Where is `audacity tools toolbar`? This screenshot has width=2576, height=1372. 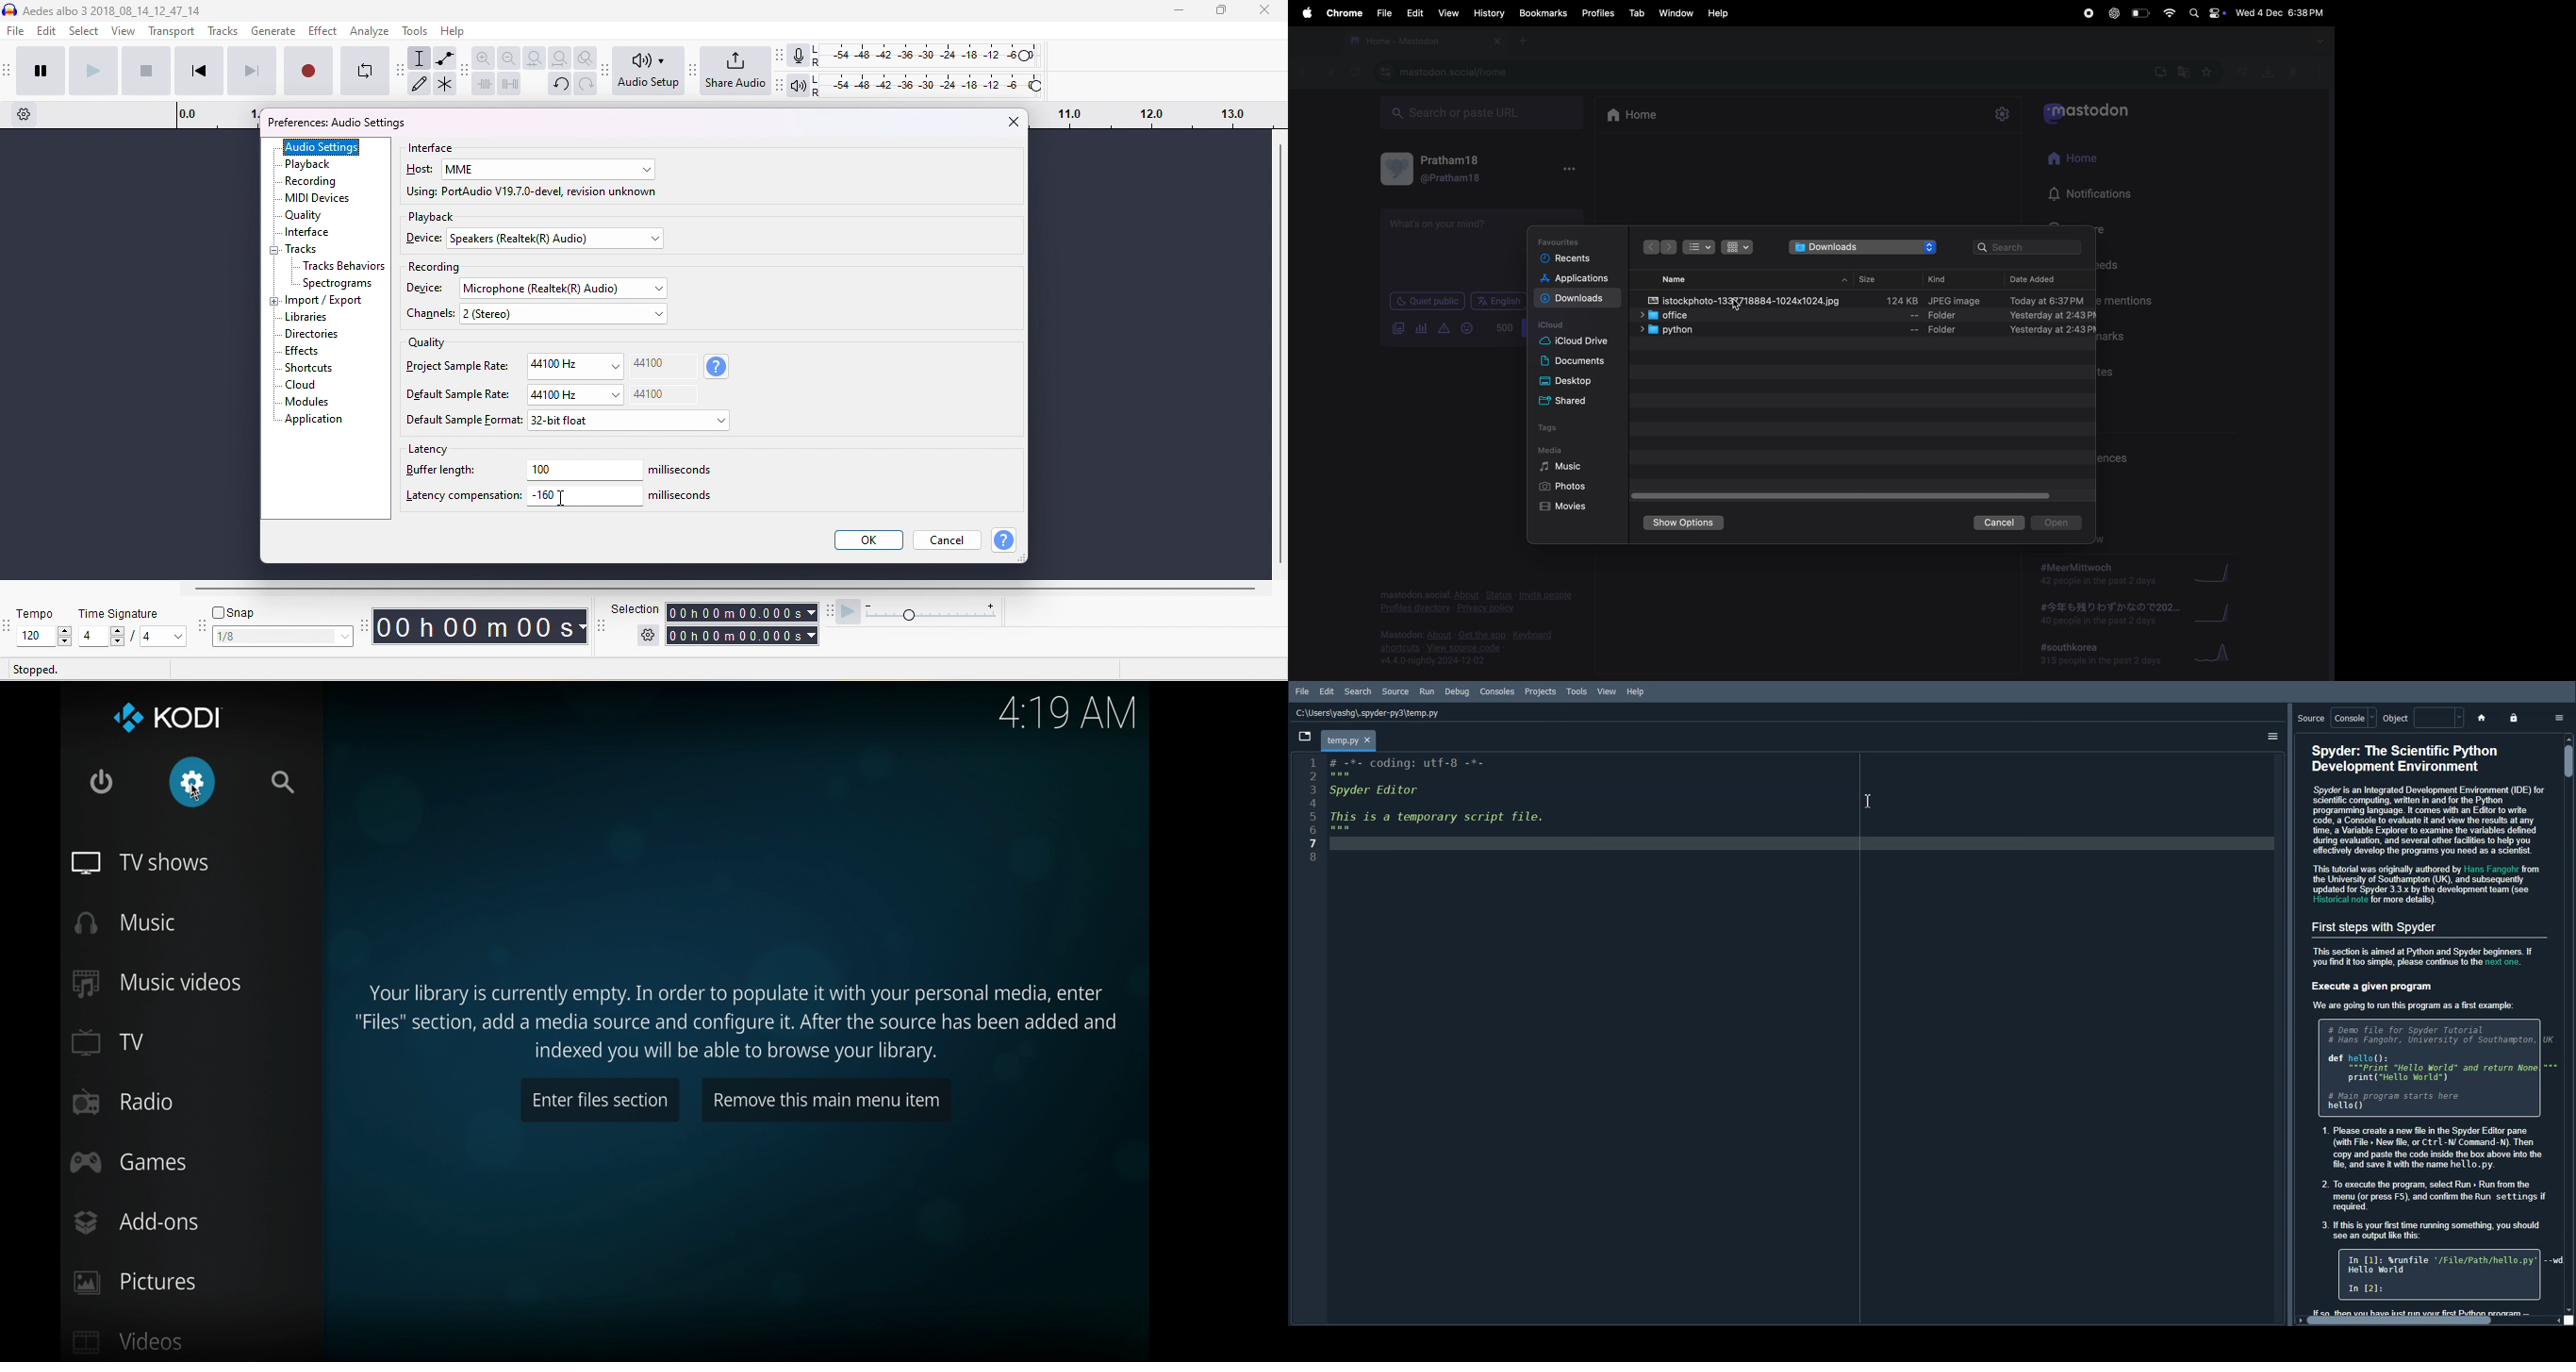 audacity tools toolbar is located at coordinates (403, 70).